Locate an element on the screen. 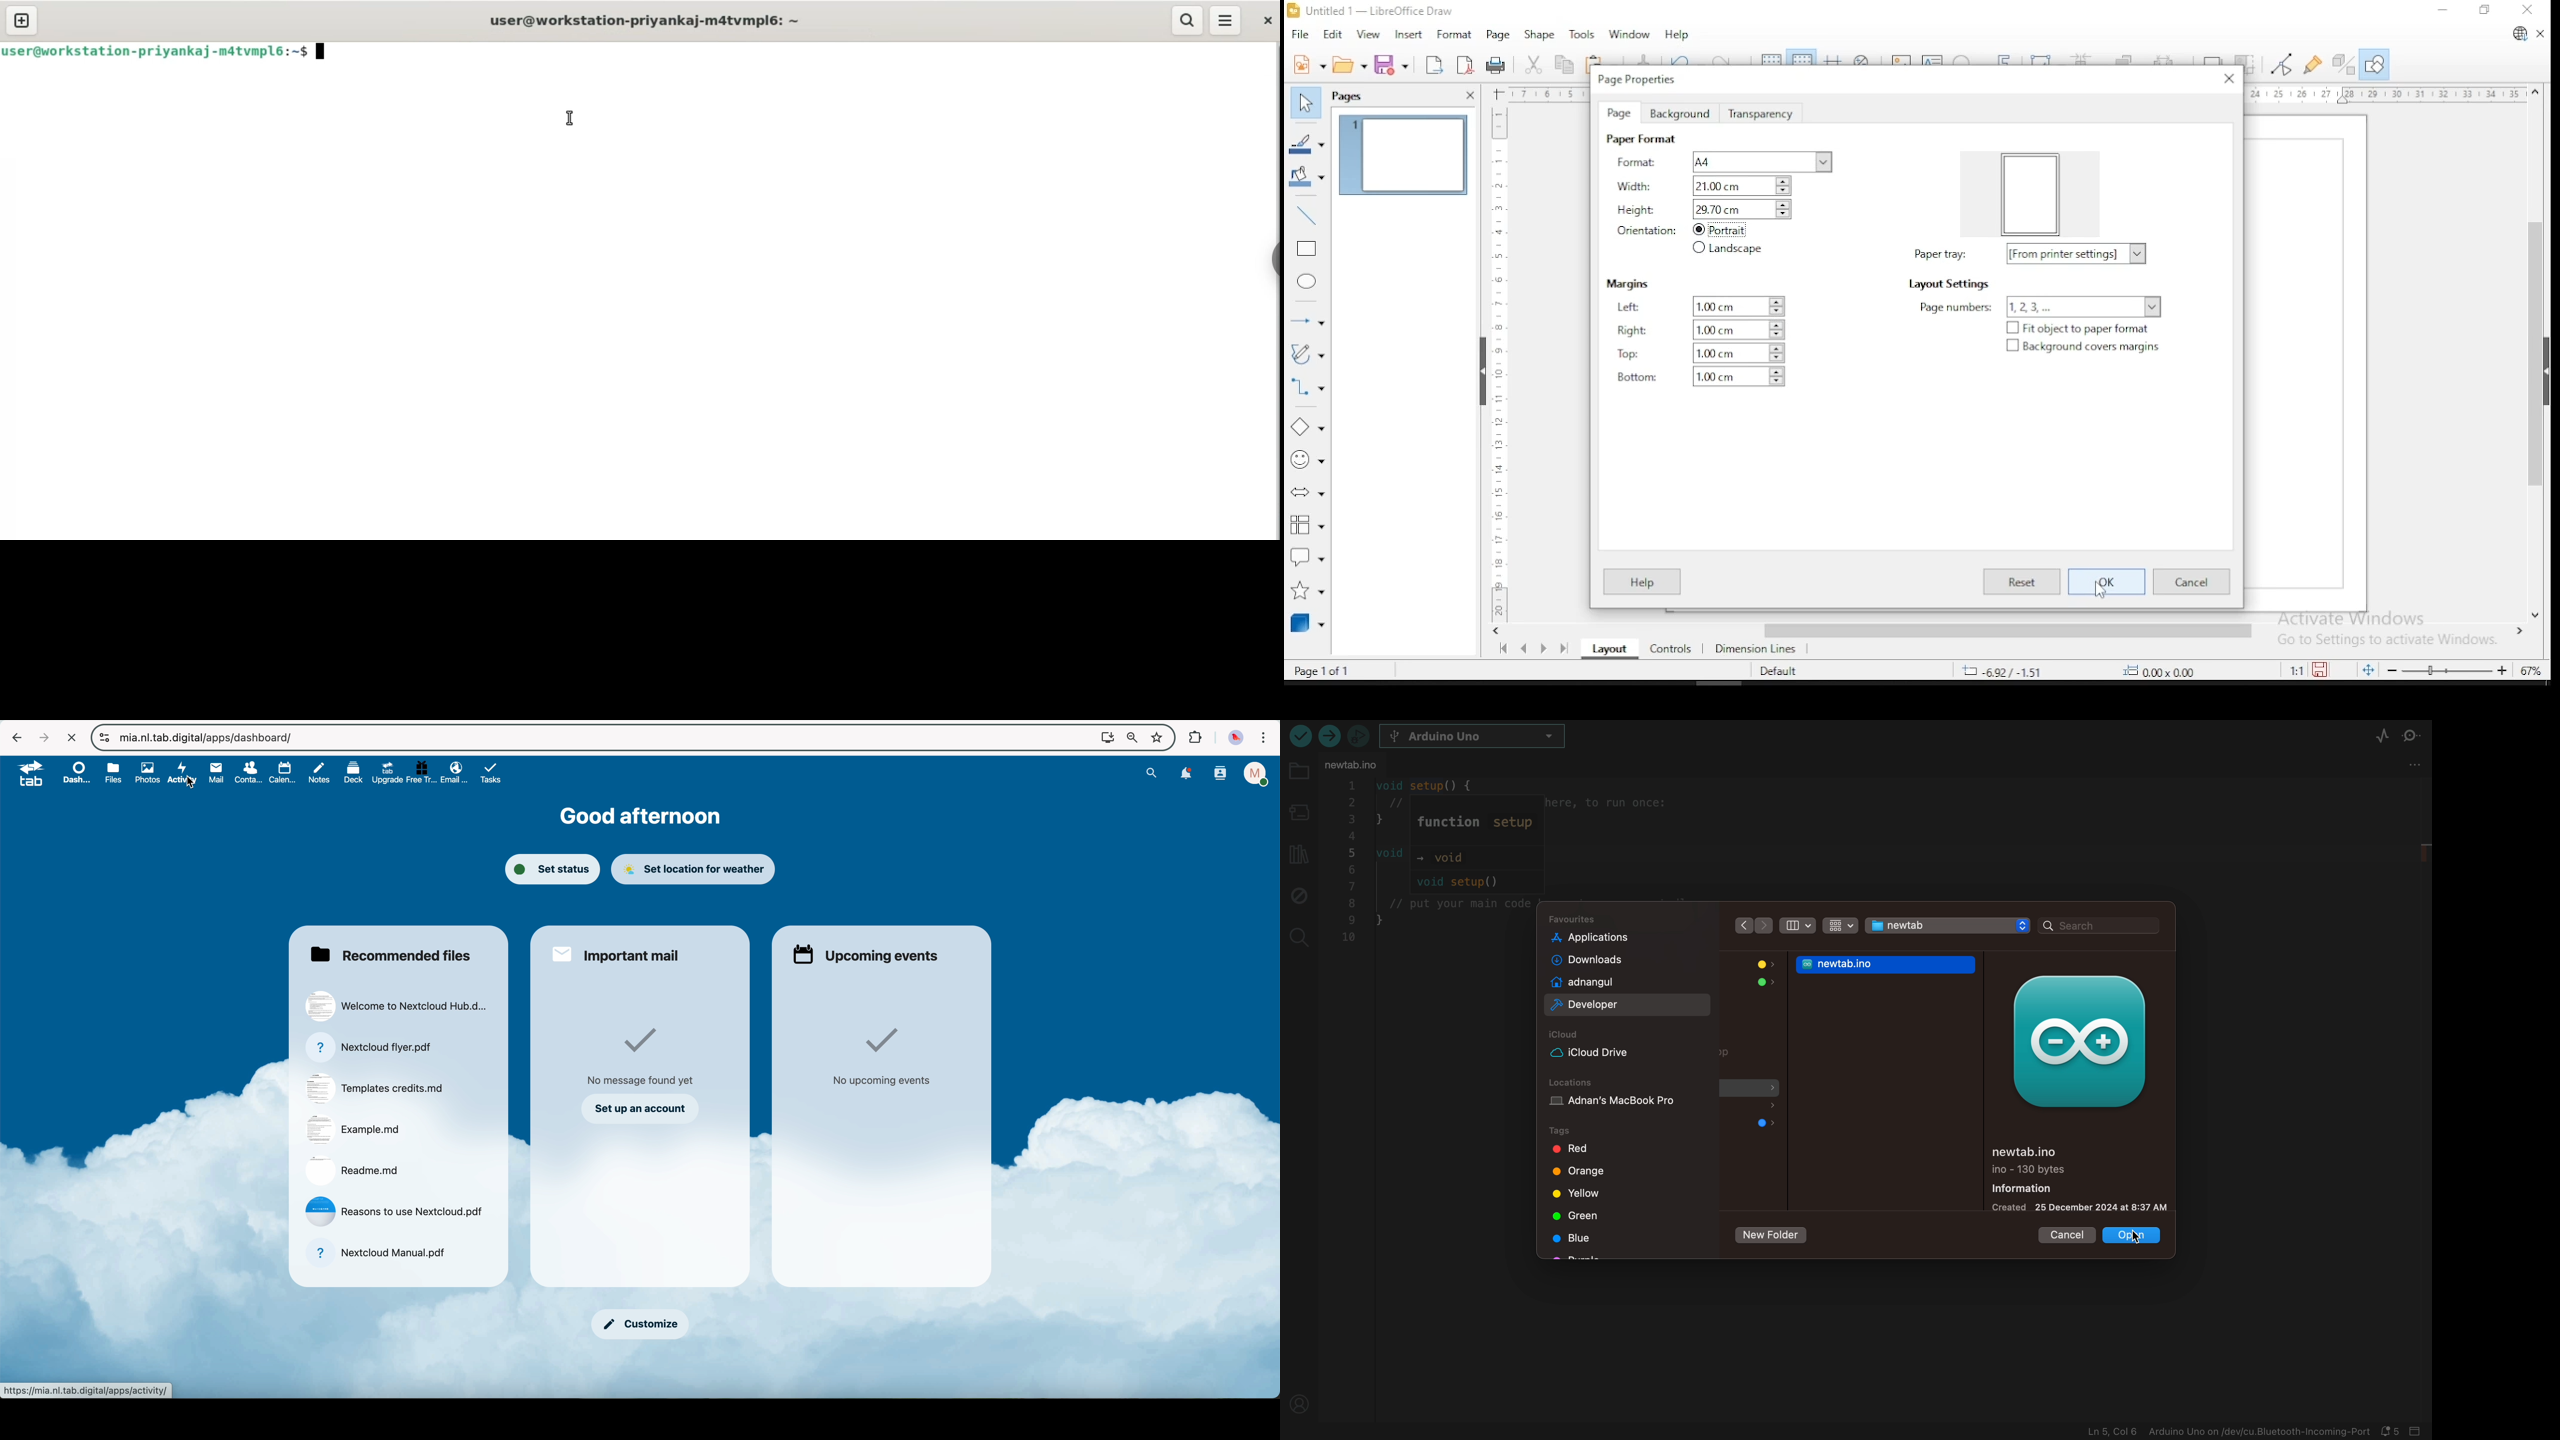 The height and width of the screenshot is (1456, 2576). flowchart is located at coordinates (1307, 527).